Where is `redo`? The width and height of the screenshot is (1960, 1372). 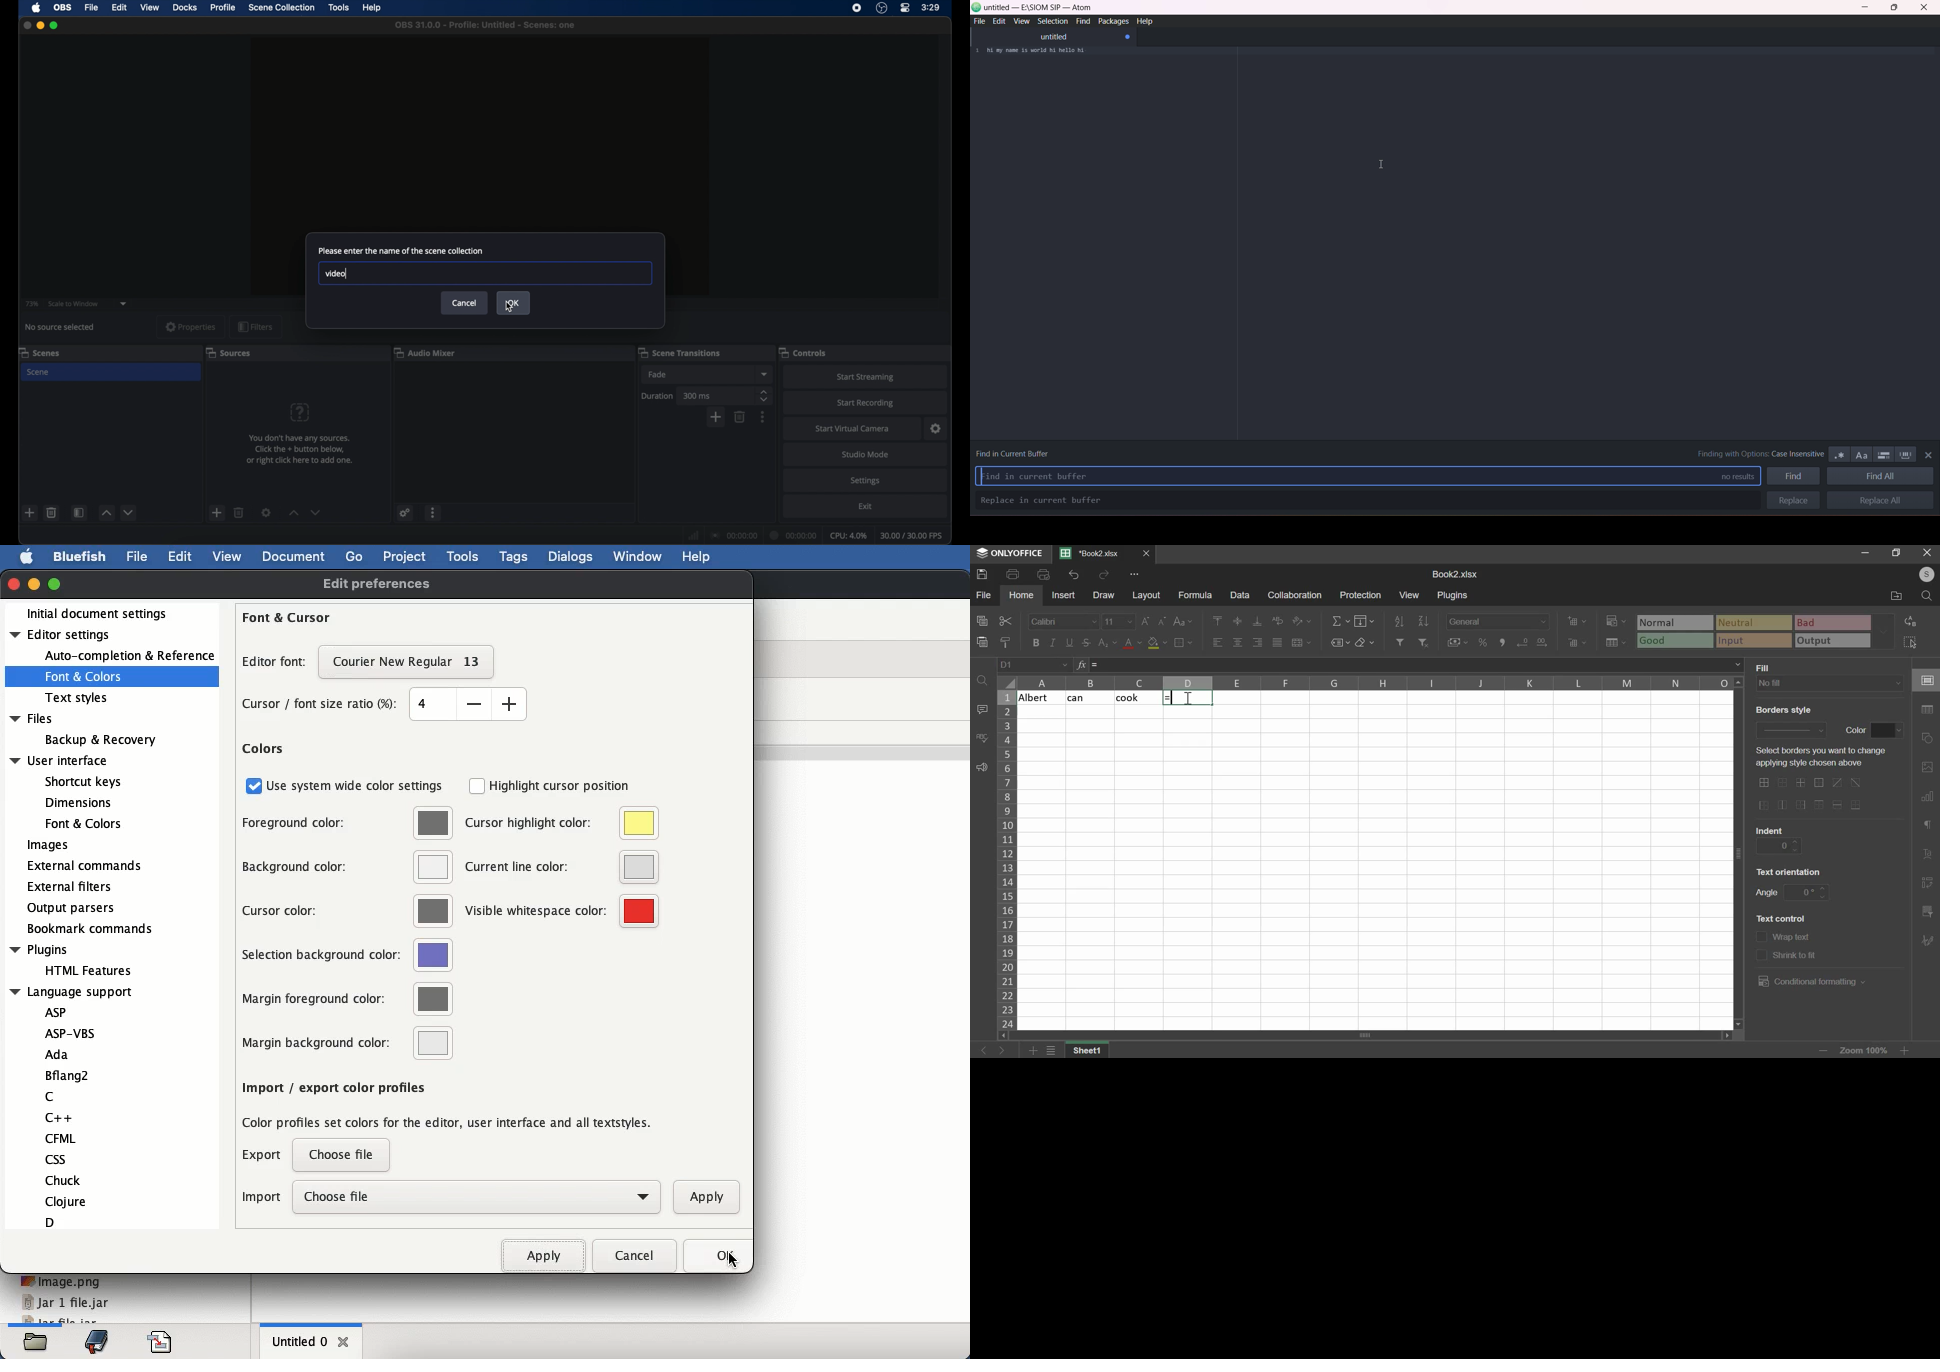 redo is located at coordinates (1105, 575).